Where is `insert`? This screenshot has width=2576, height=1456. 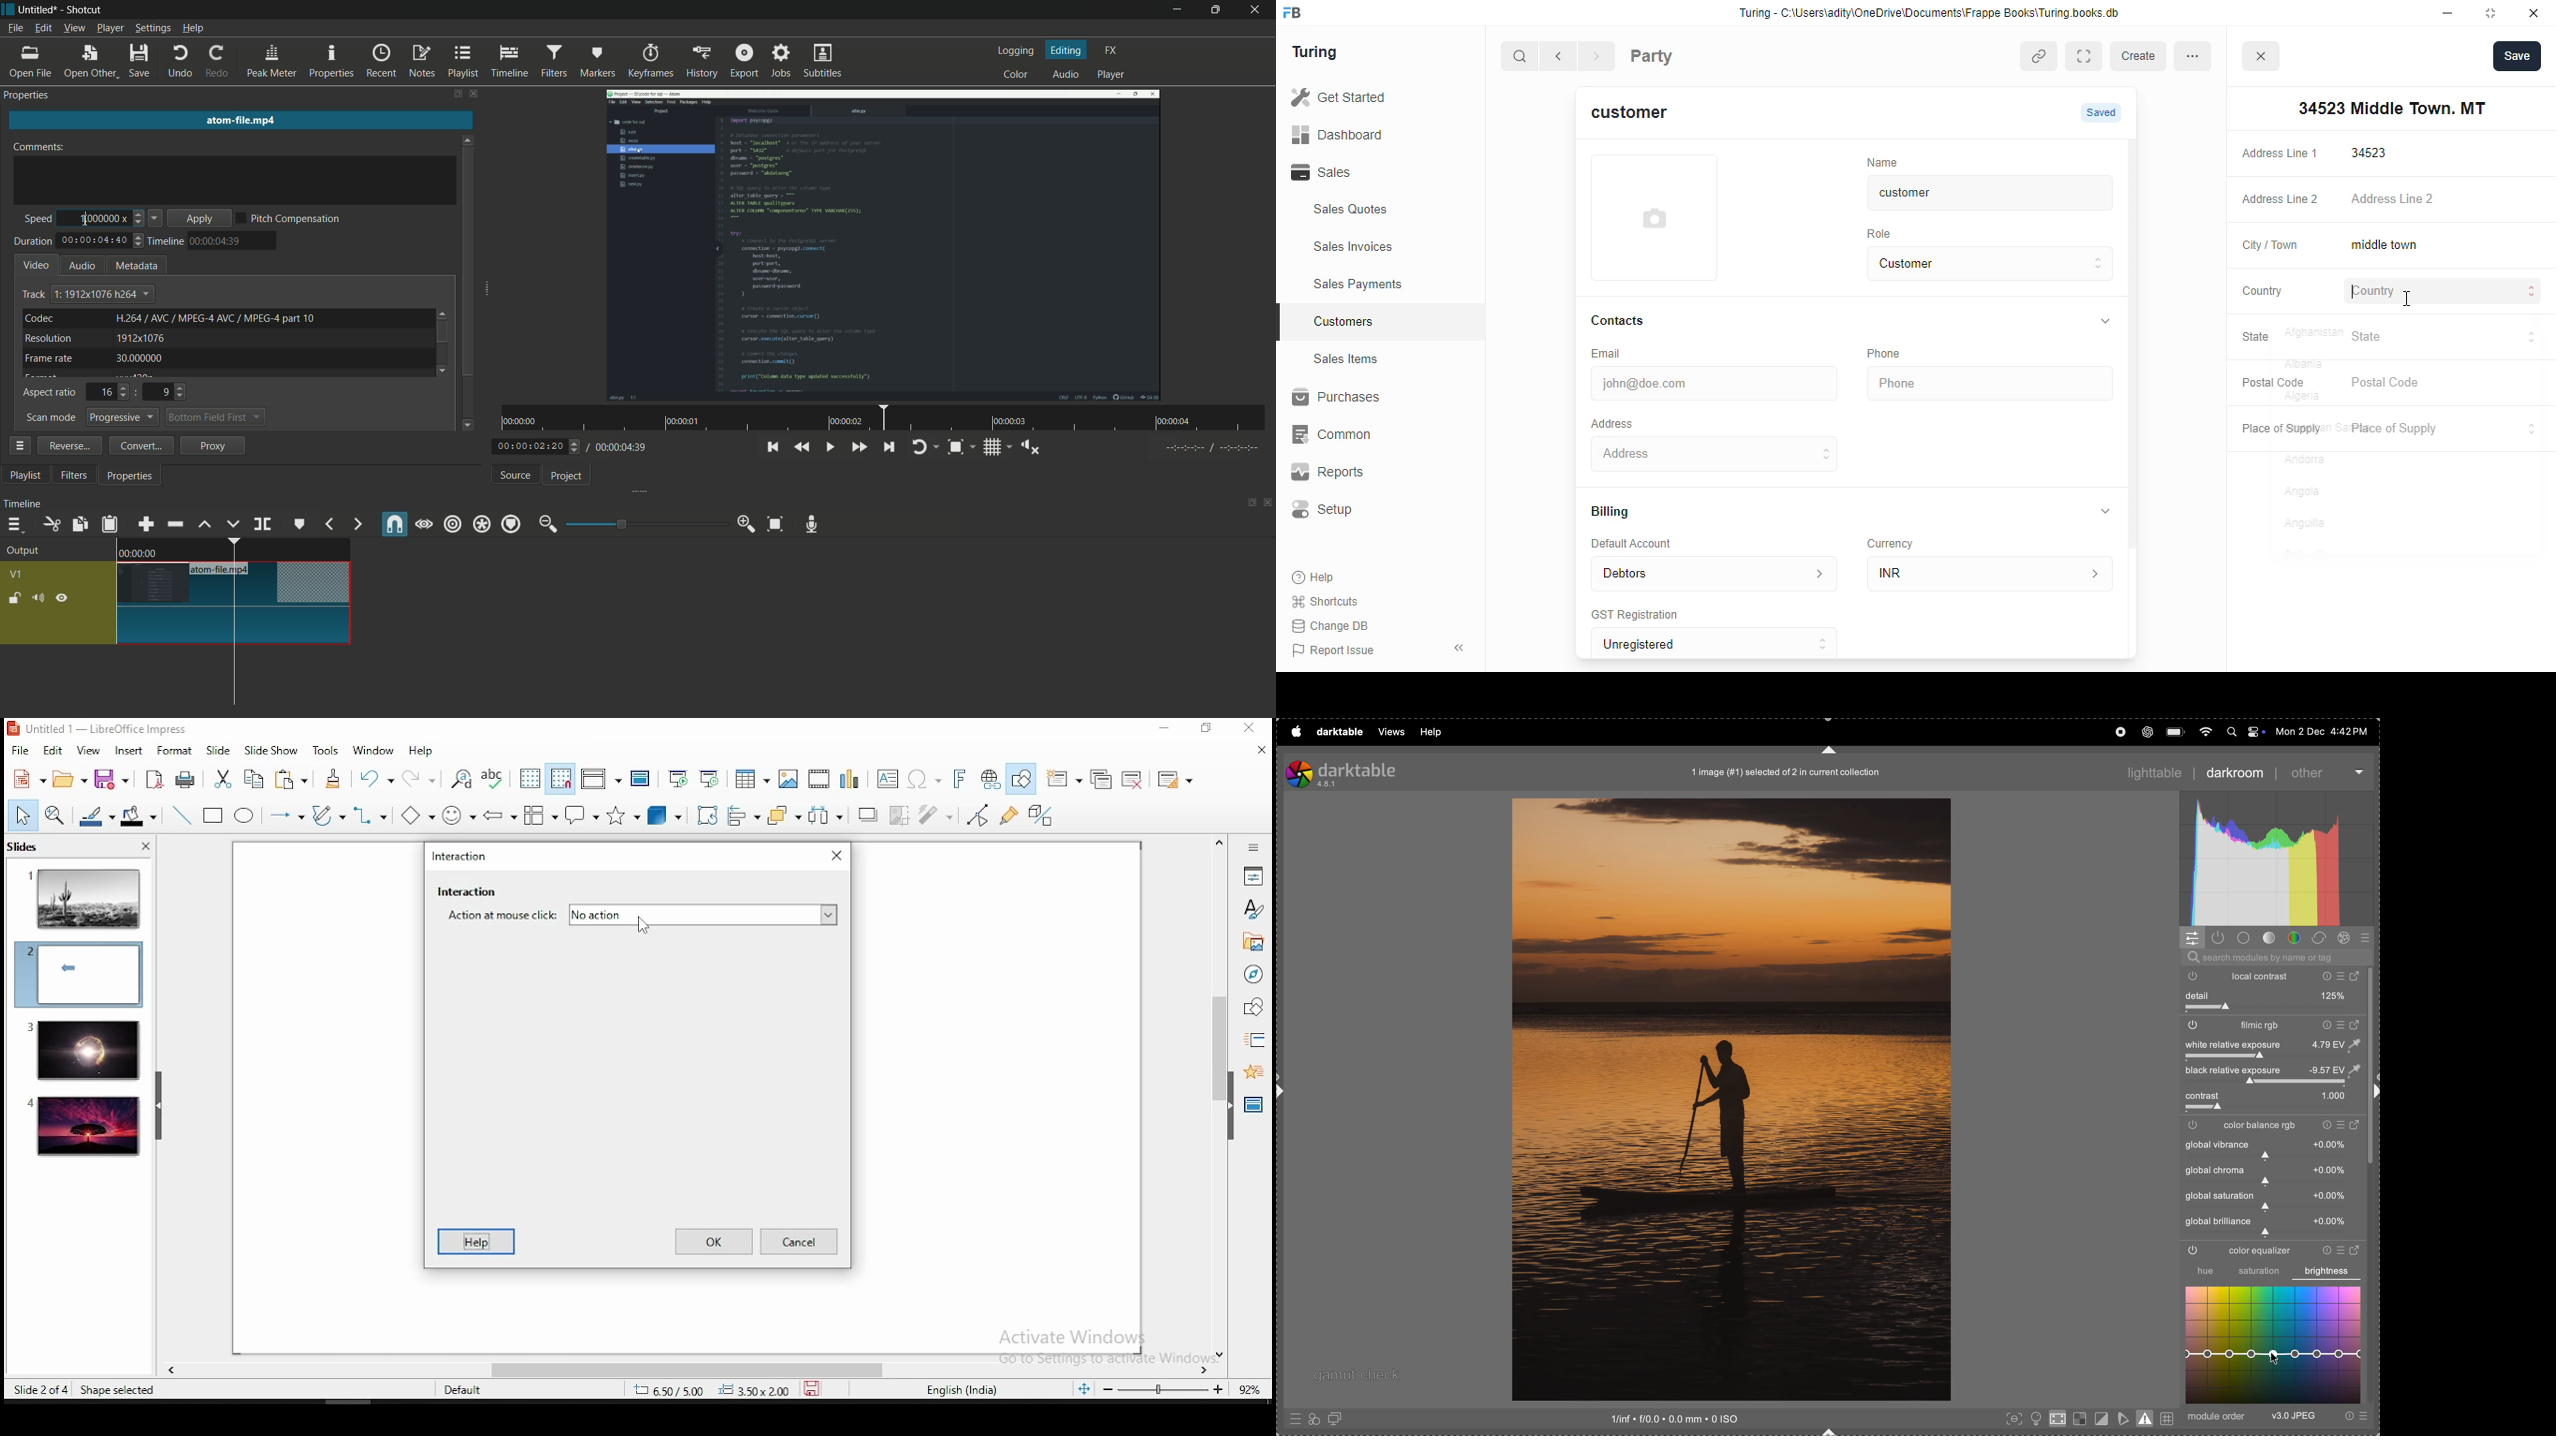
insert is located at coordinates (128, 751).